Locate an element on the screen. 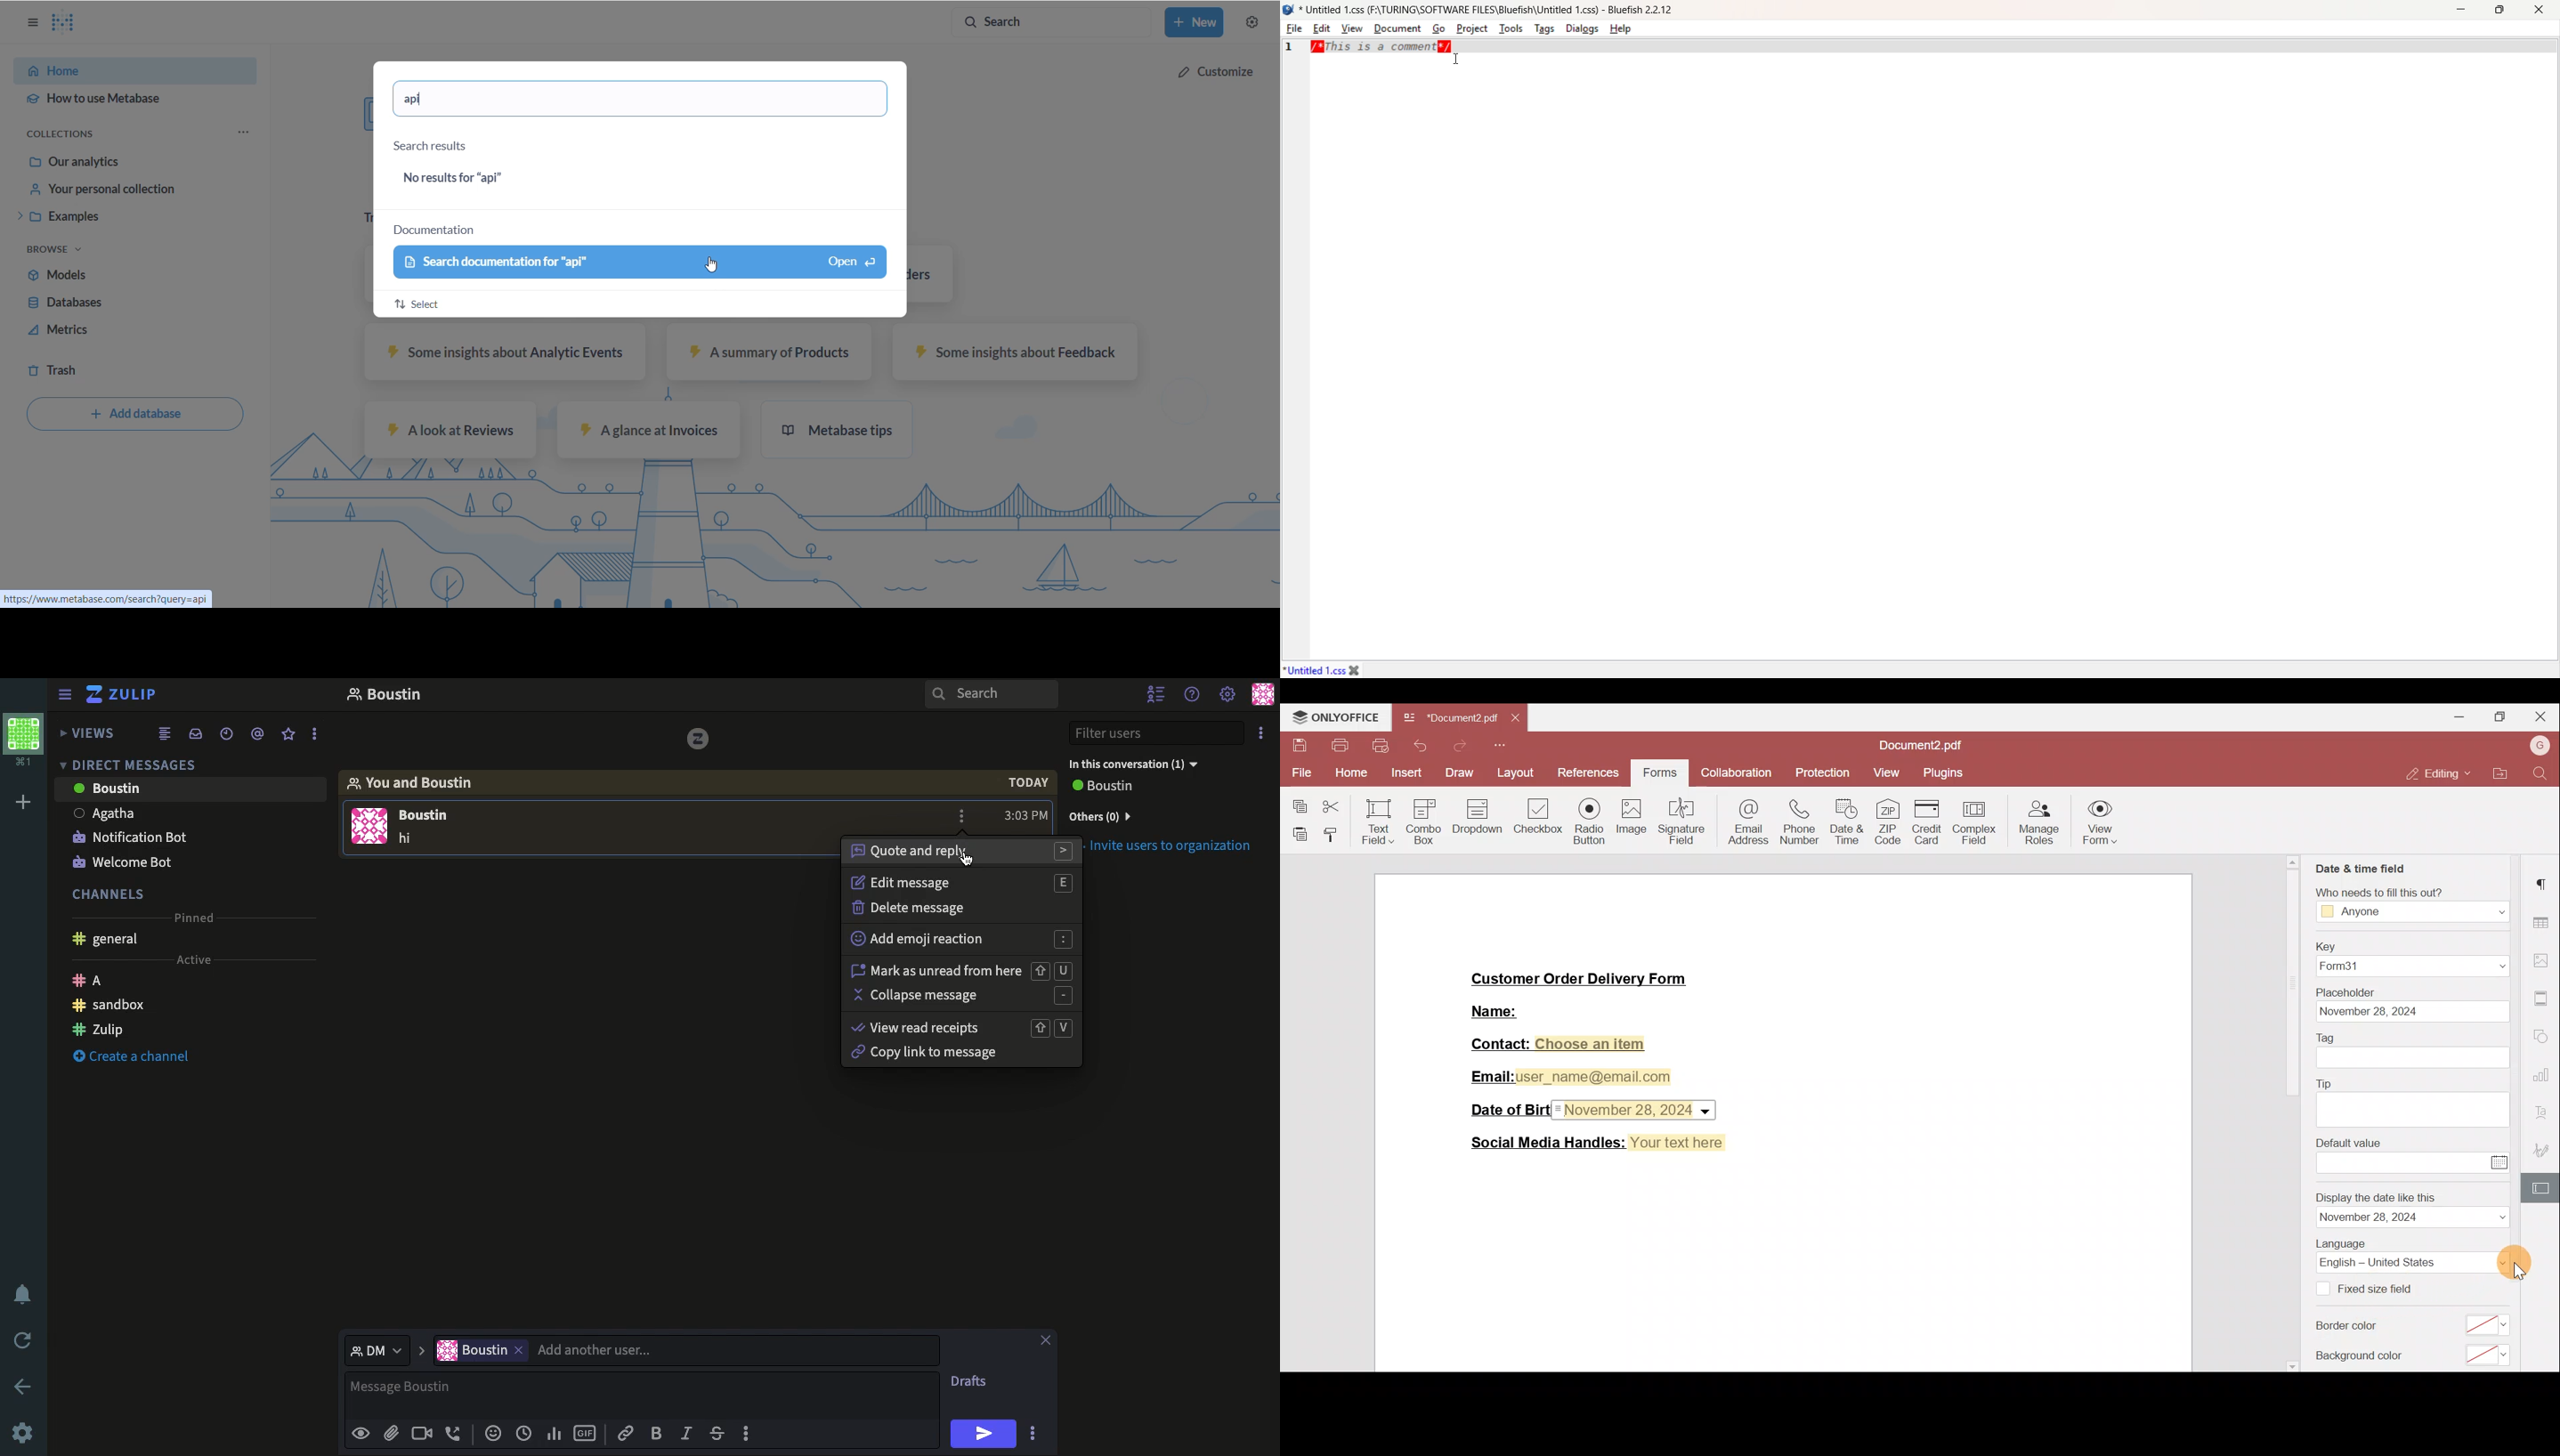  Background color is located at coordinates (2359, 1355).